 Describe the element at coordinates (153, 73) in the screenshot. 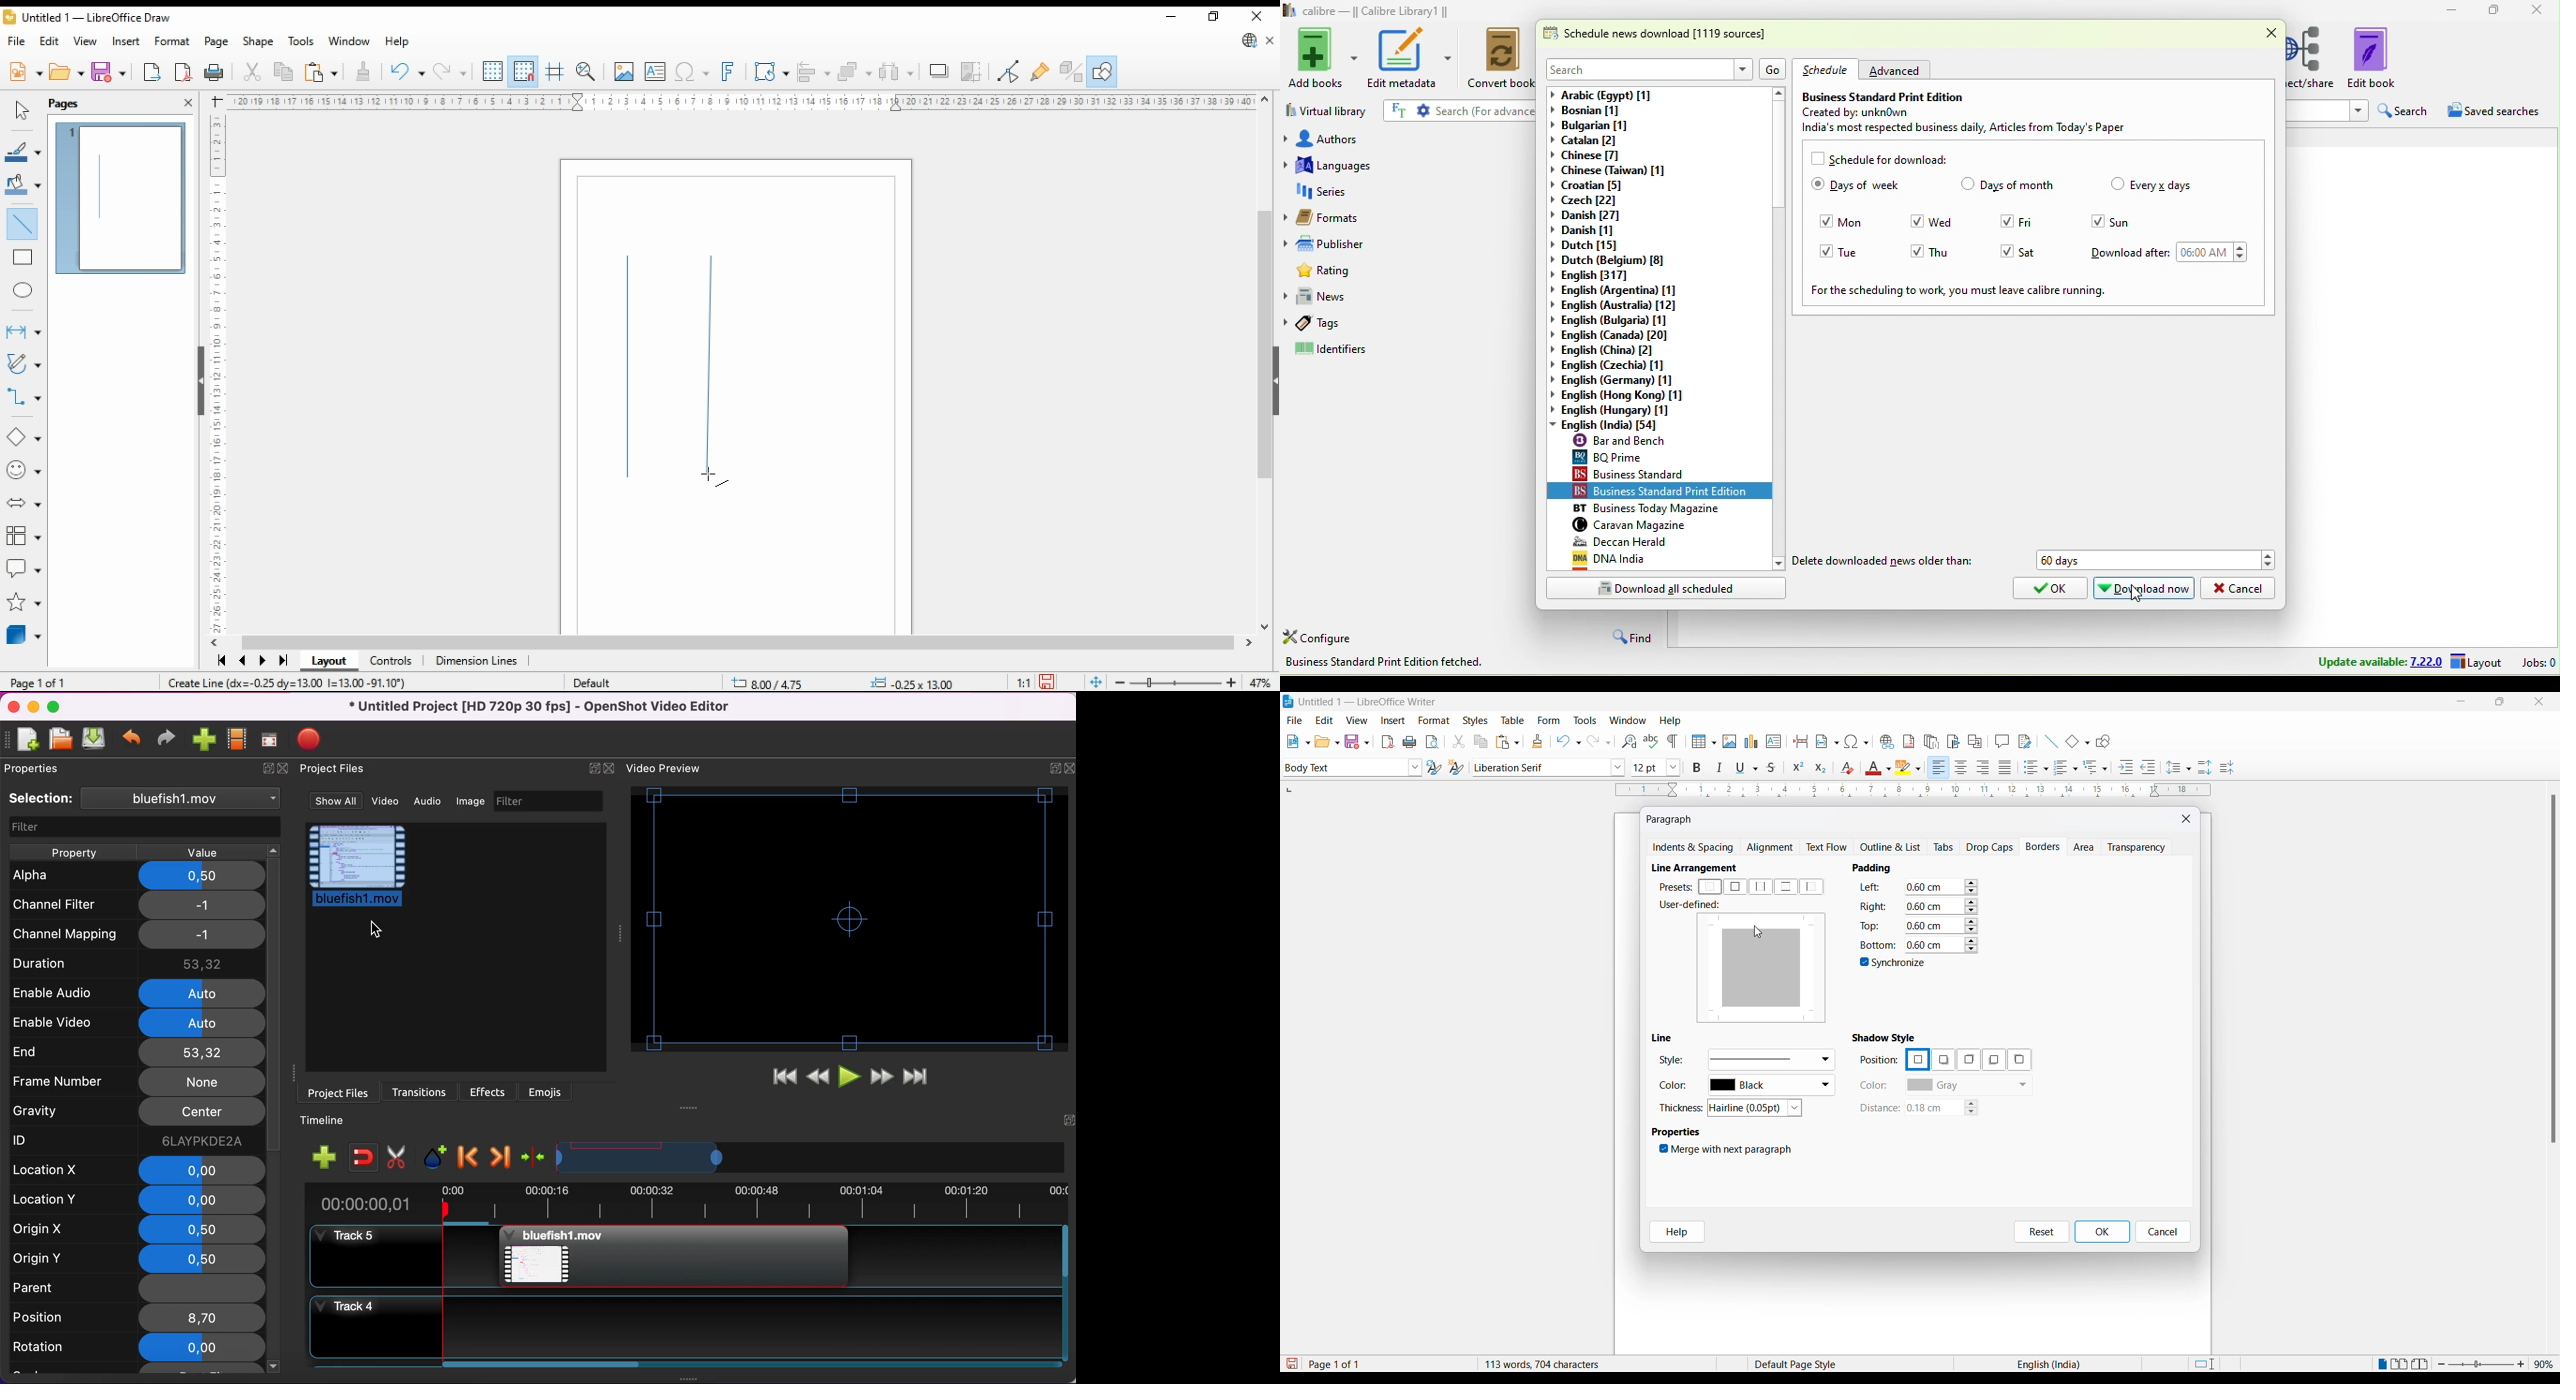

I see `export` at that location.